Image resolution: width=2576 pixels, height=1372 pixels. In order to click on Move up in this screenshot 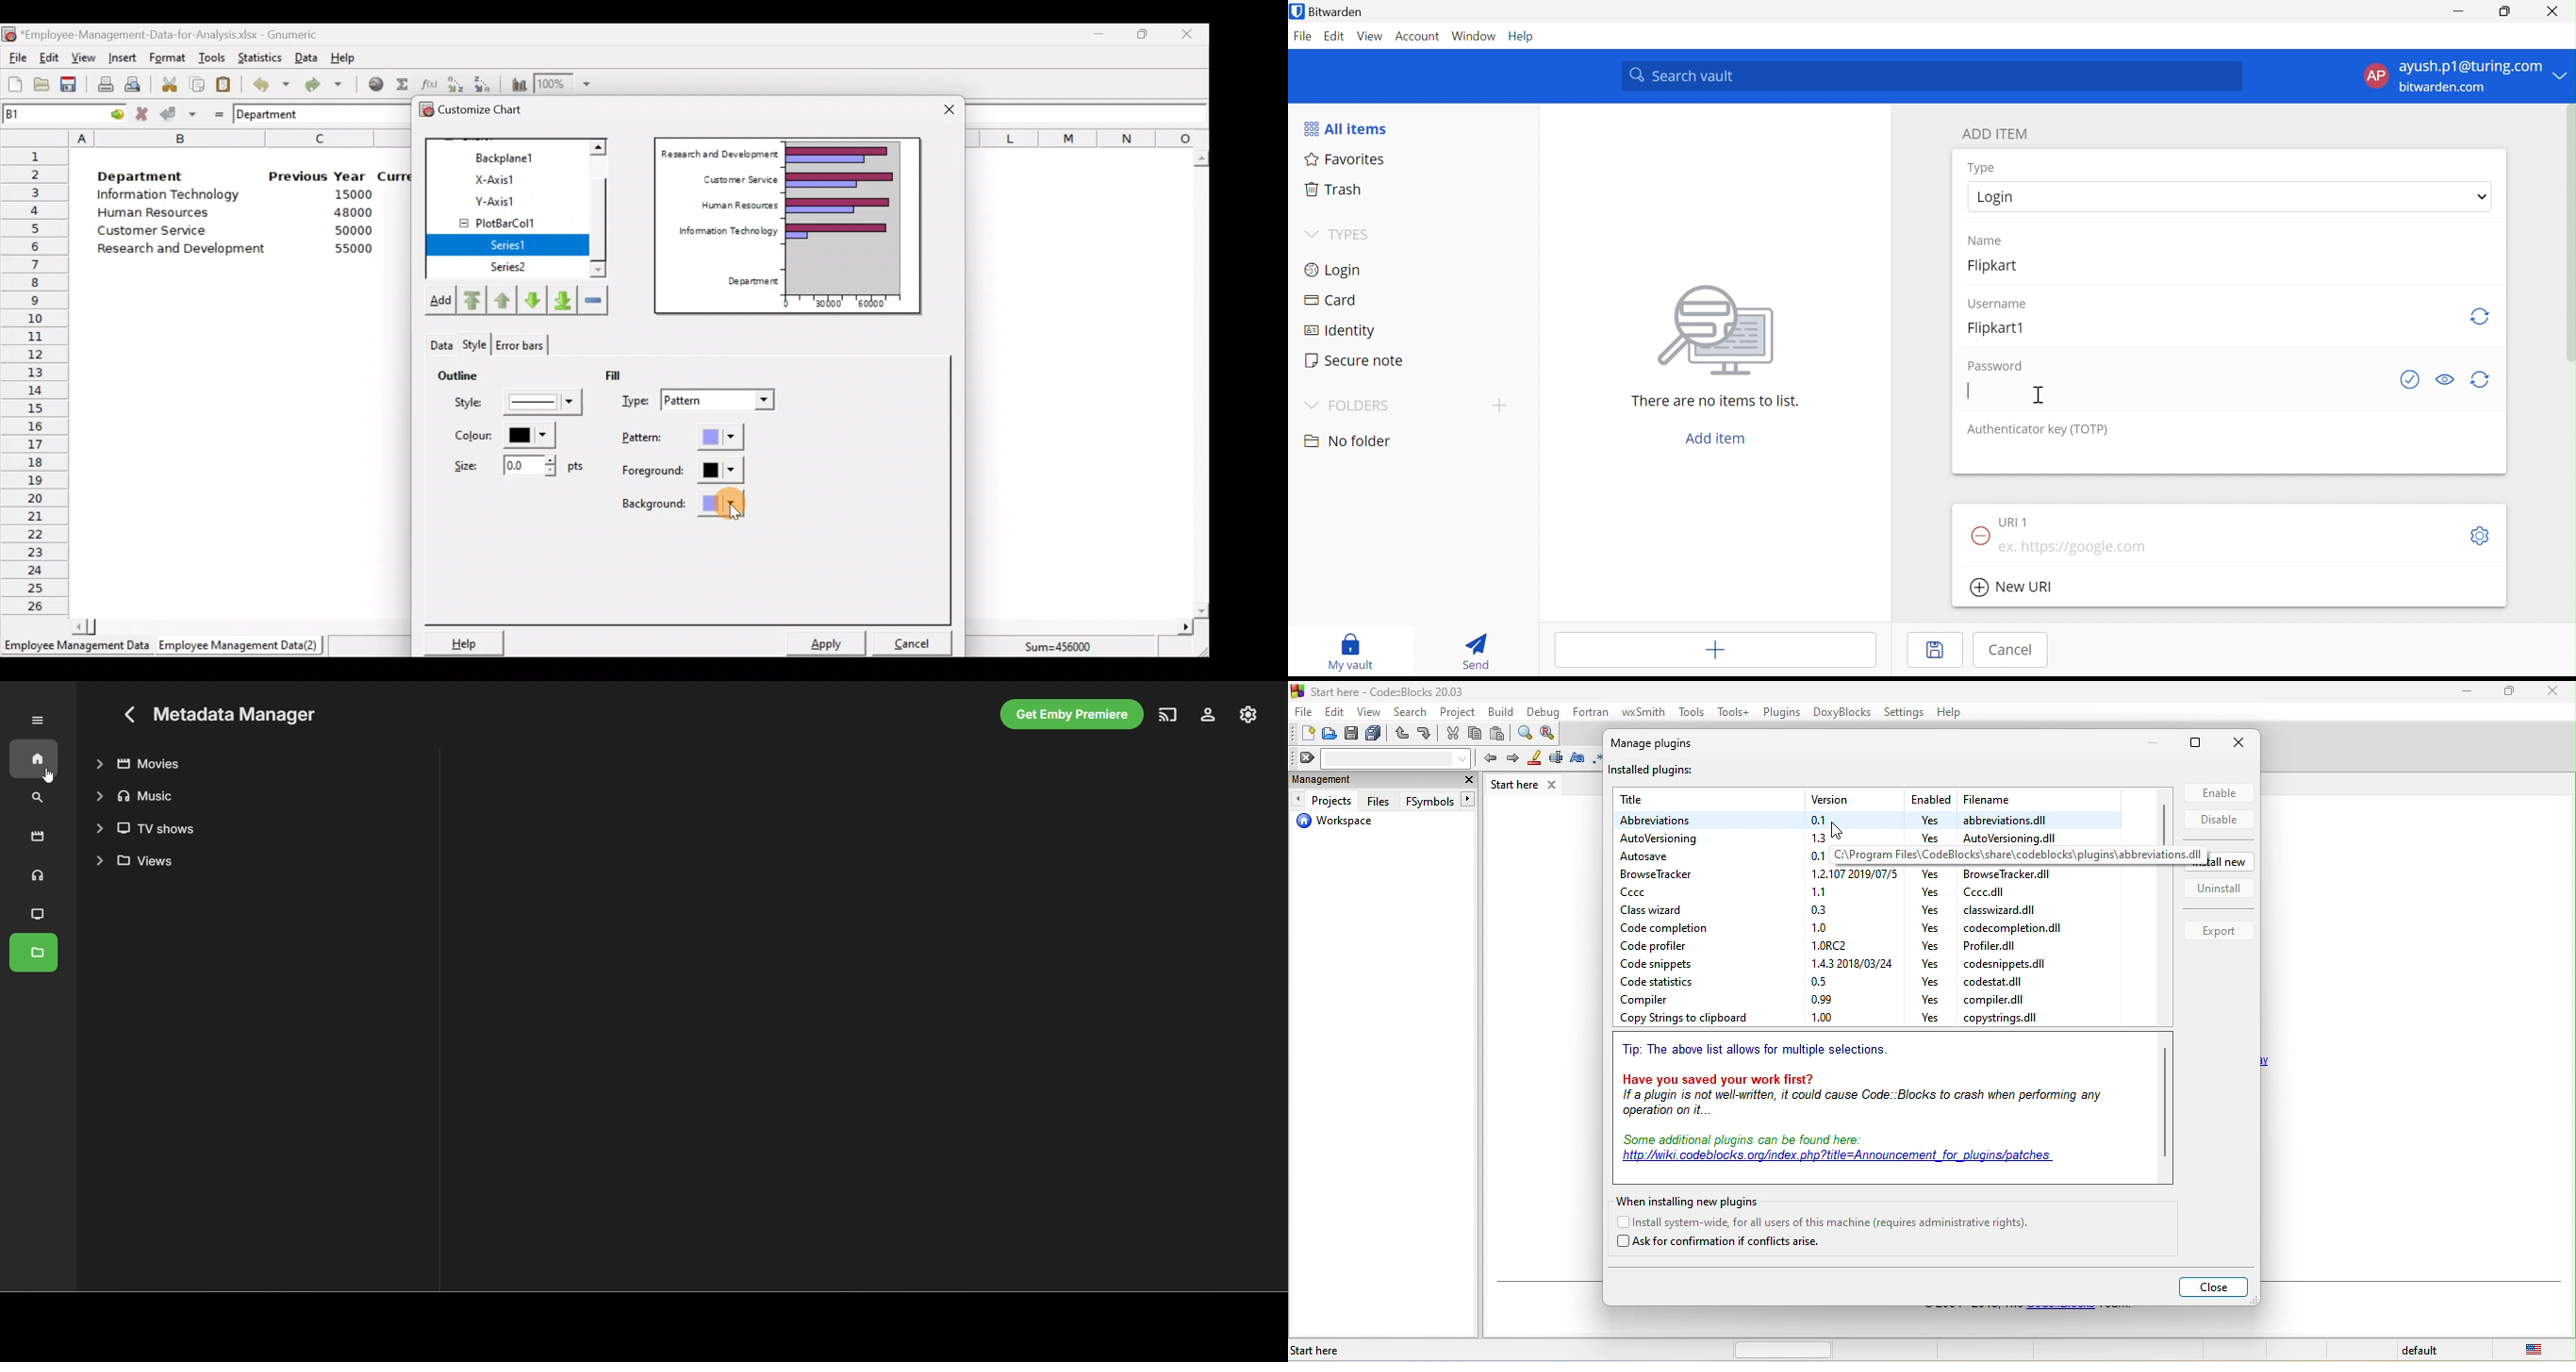, I will do `click(502, 298)`.